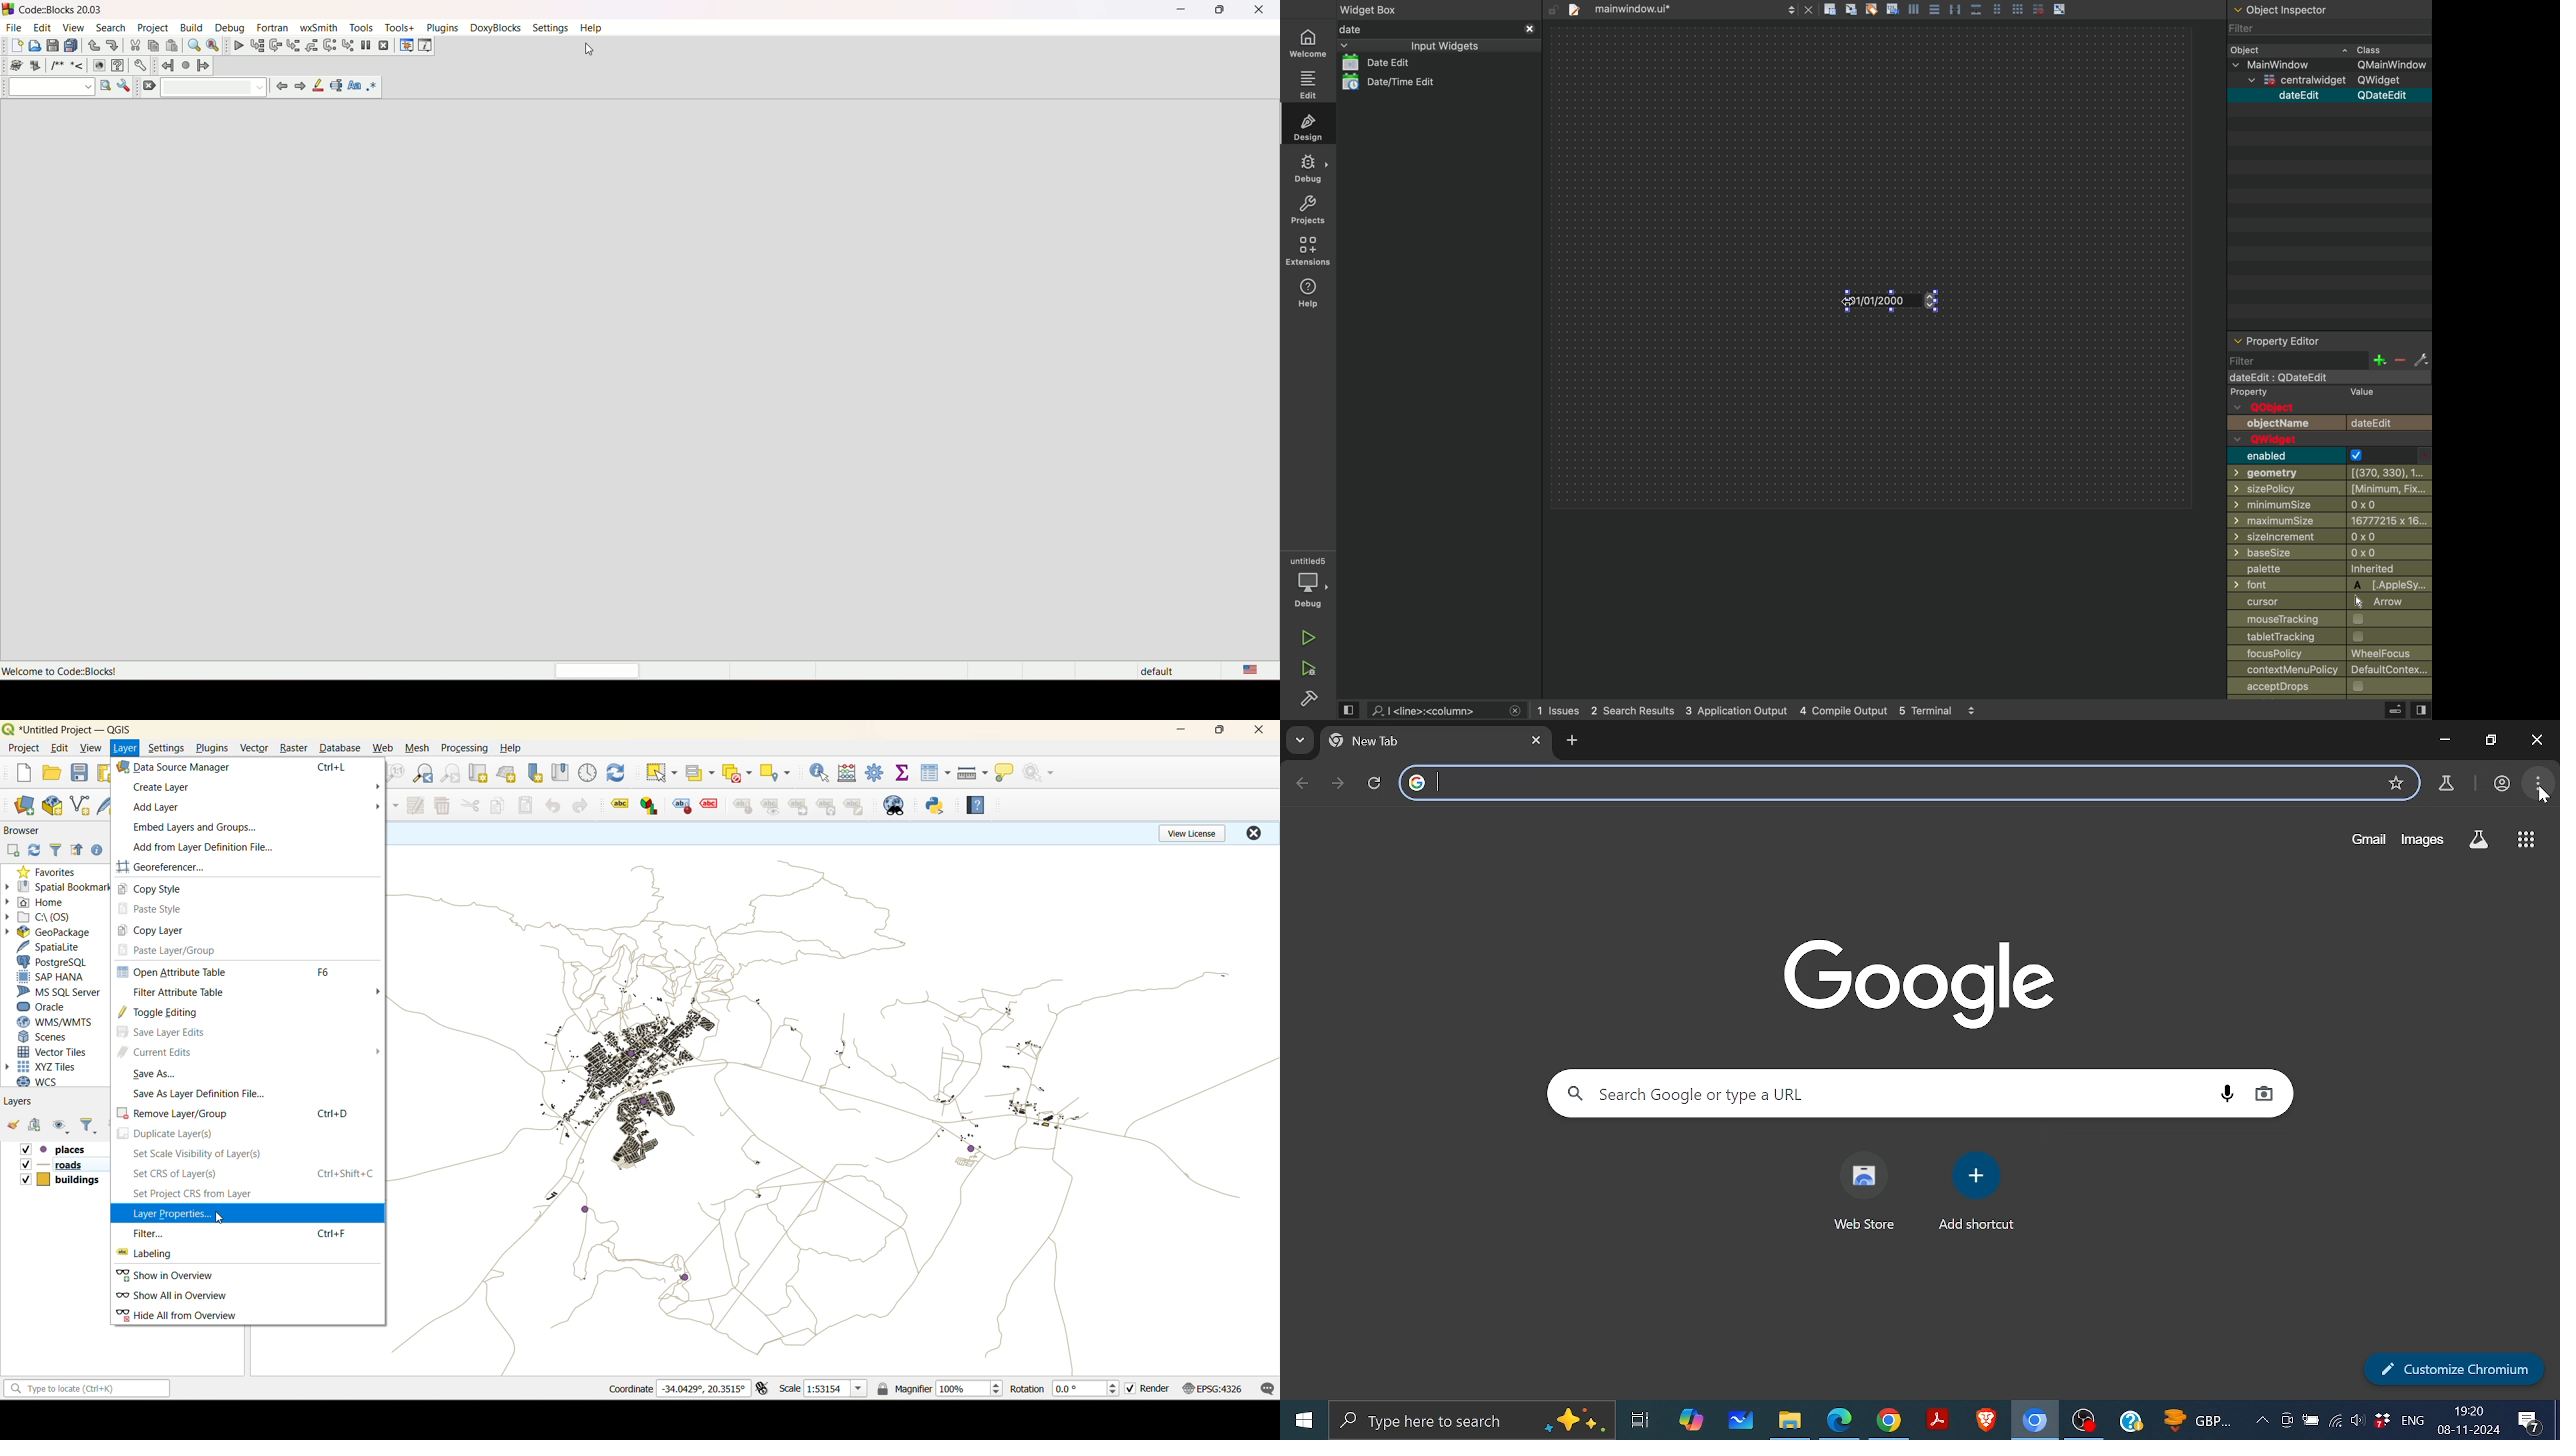 This screenshot has width=2576, height=1456. I want to click on cursor, so click(226, 1217).